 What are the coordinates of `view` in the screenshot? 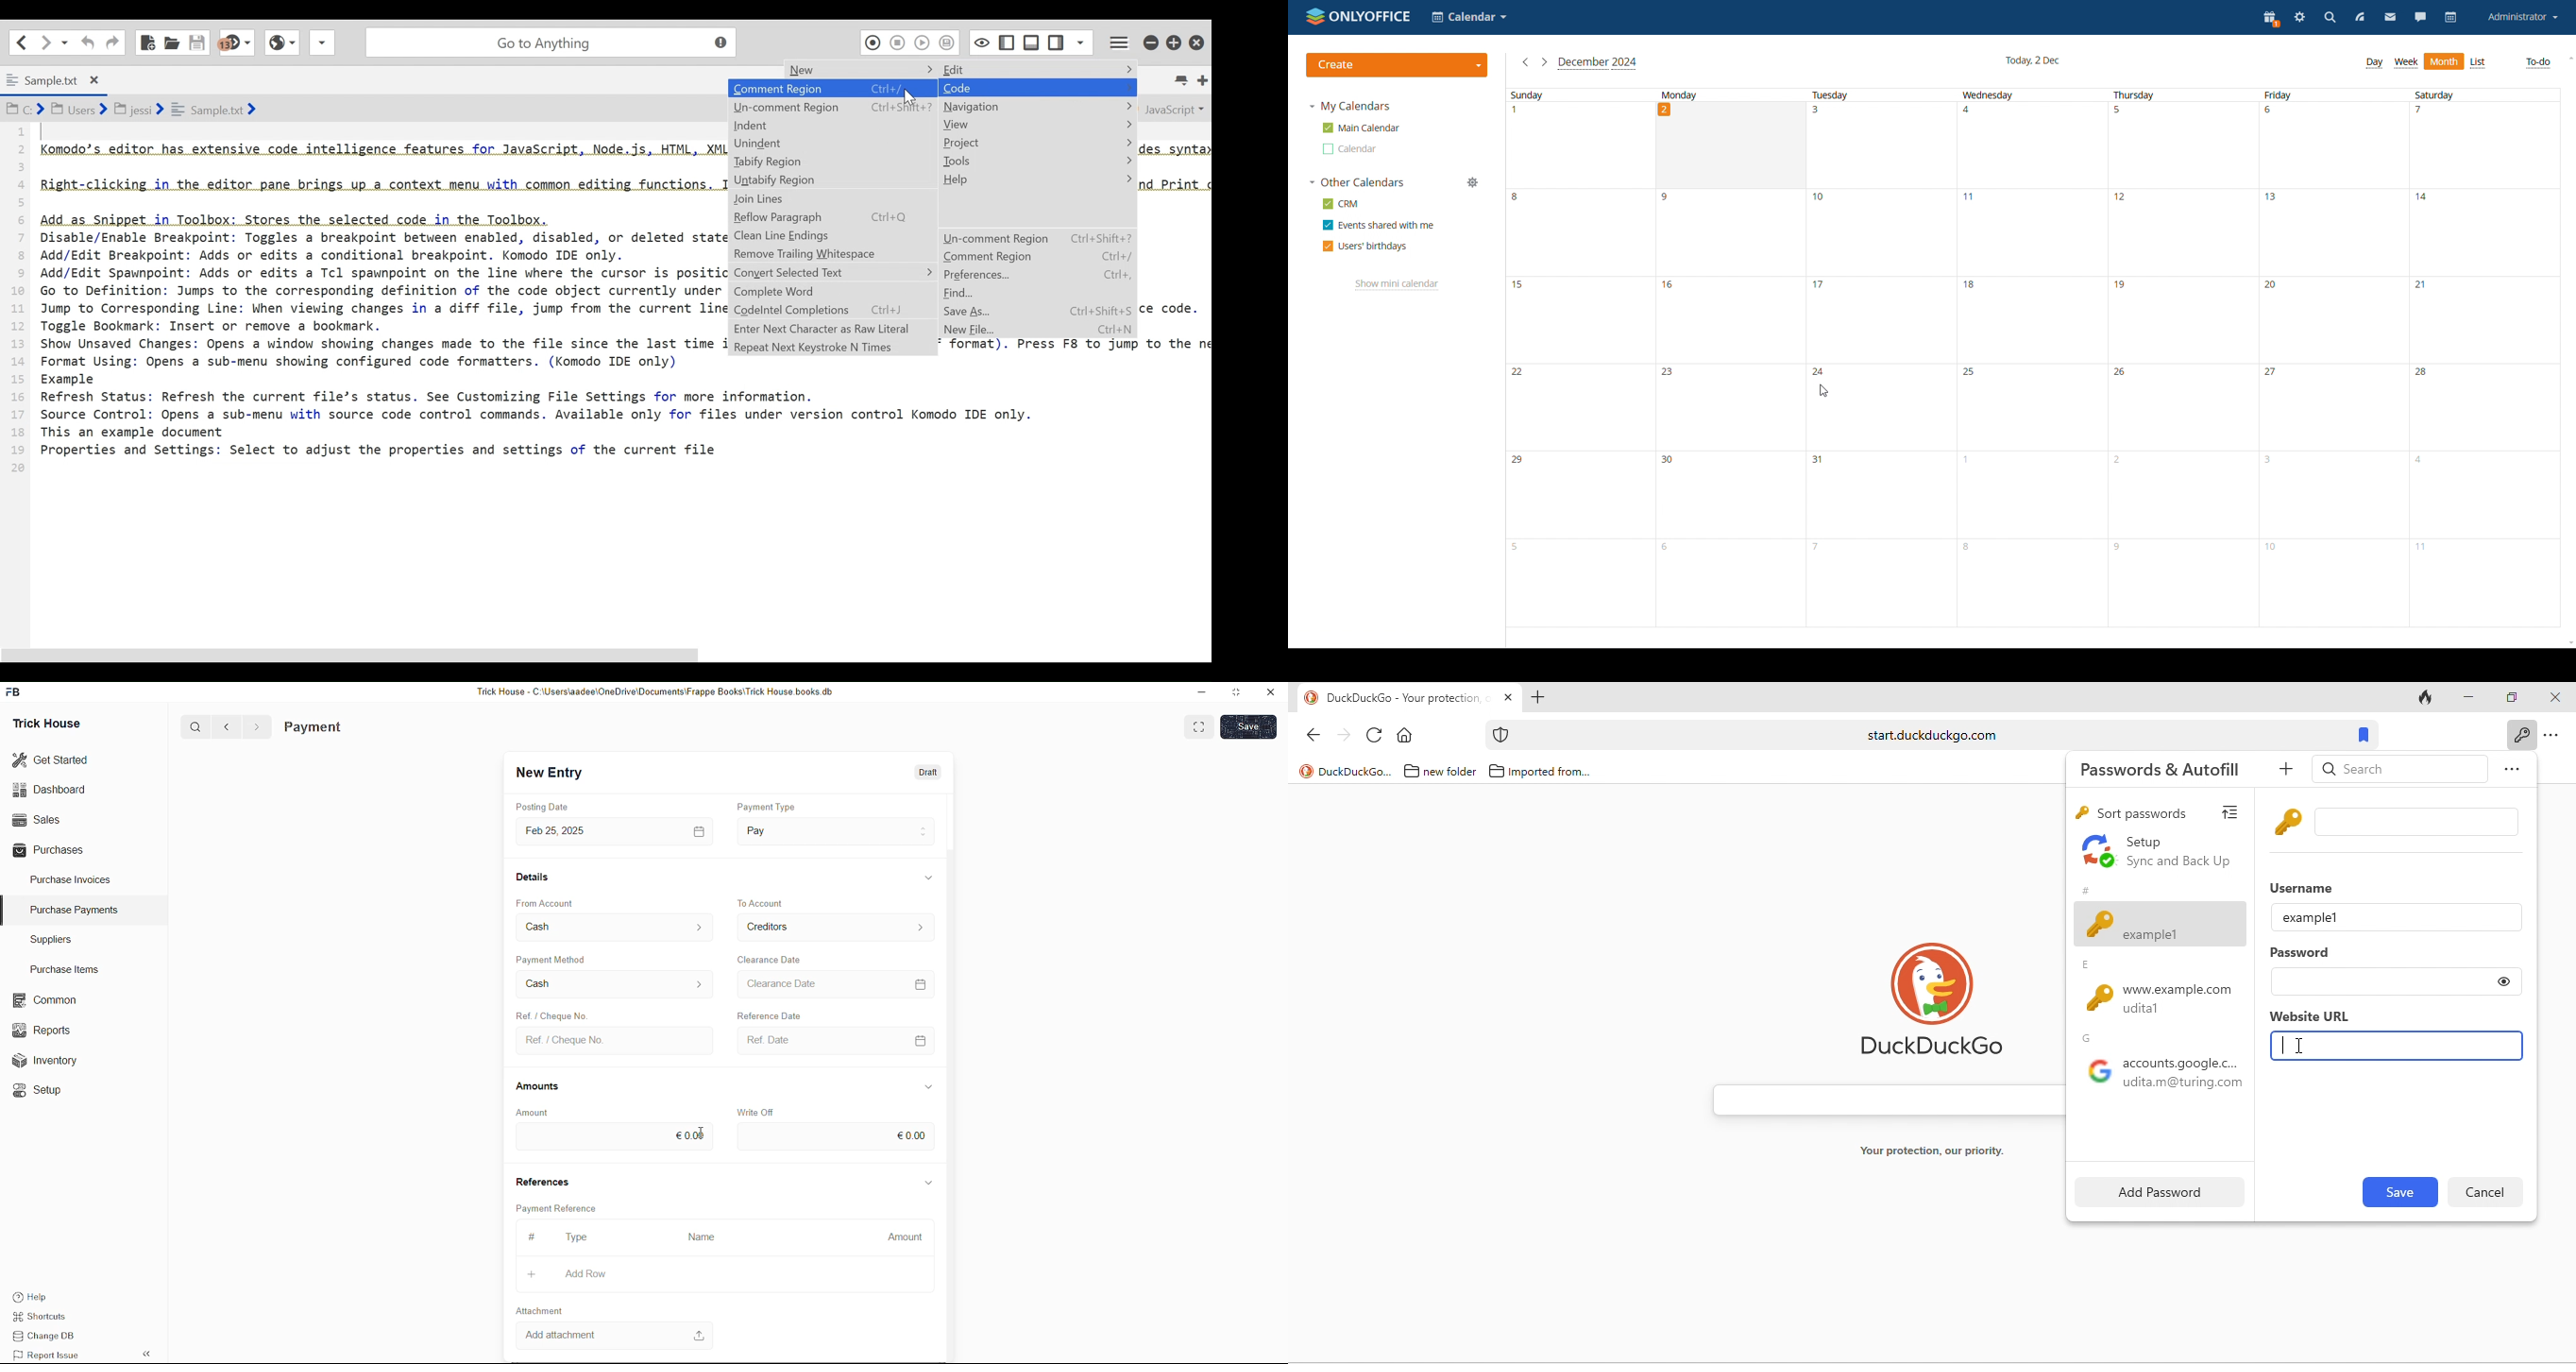 It's located at (2235, 810).